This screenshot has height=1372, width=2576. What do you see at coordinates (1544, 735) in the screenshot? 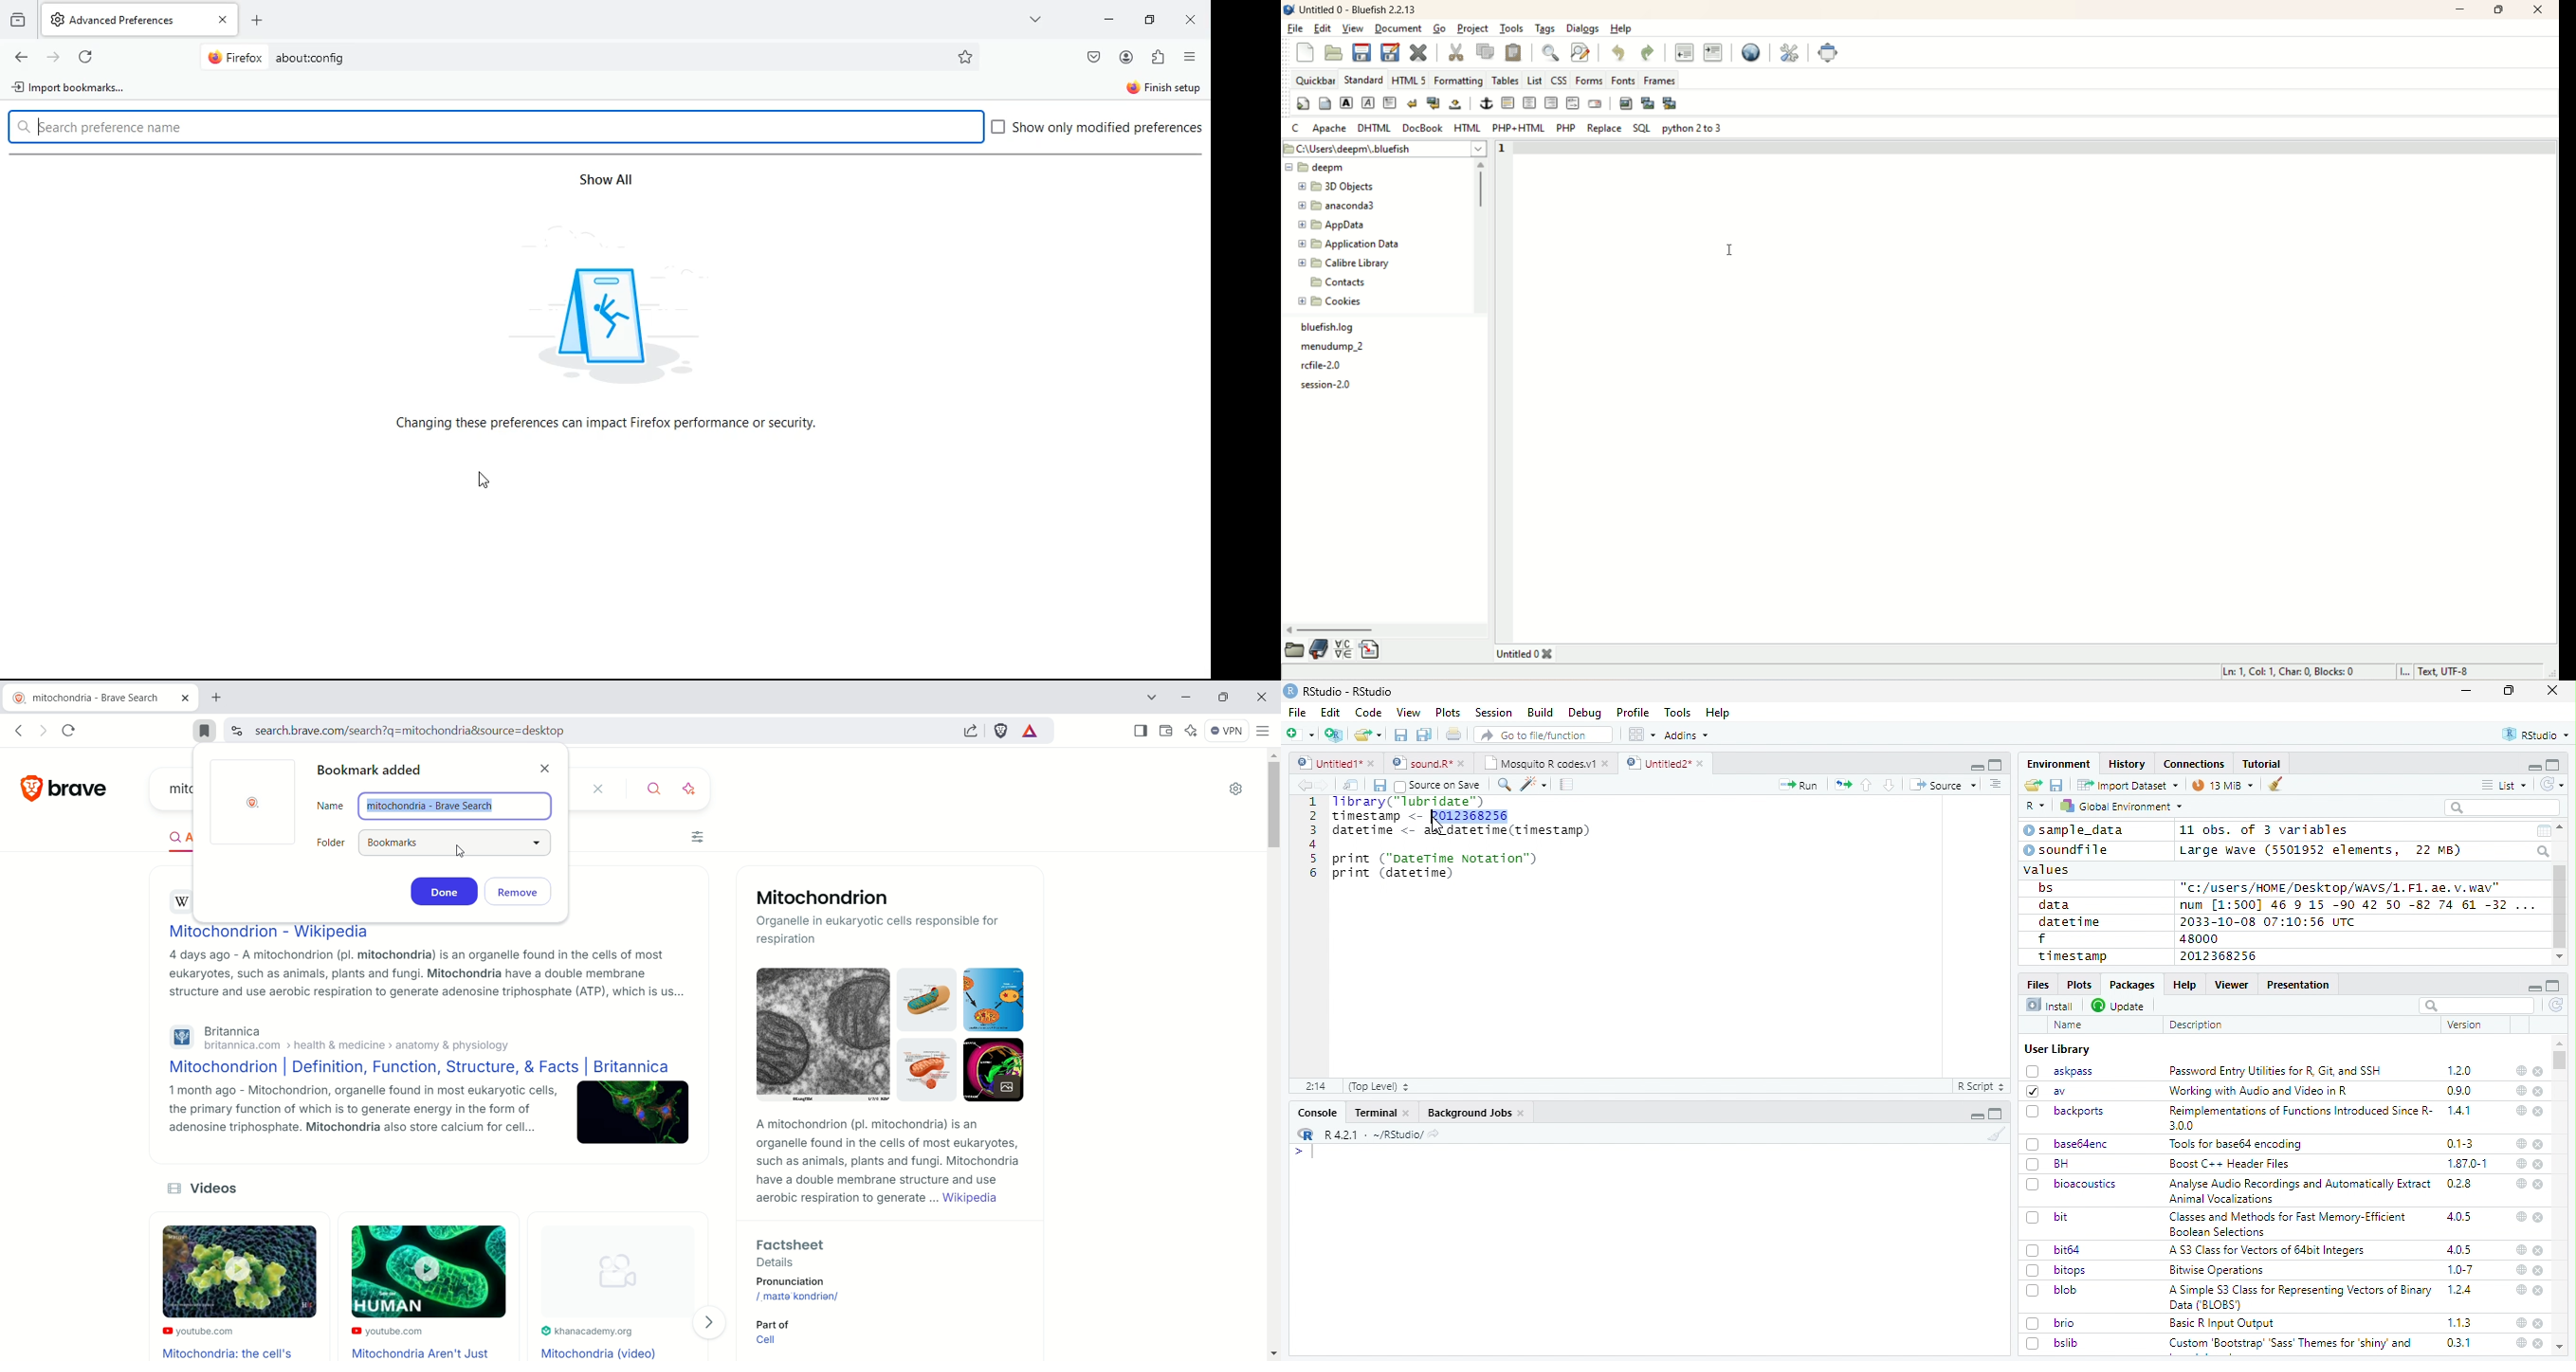
I see `Go to file/function` at bounding box center [1544, 735].